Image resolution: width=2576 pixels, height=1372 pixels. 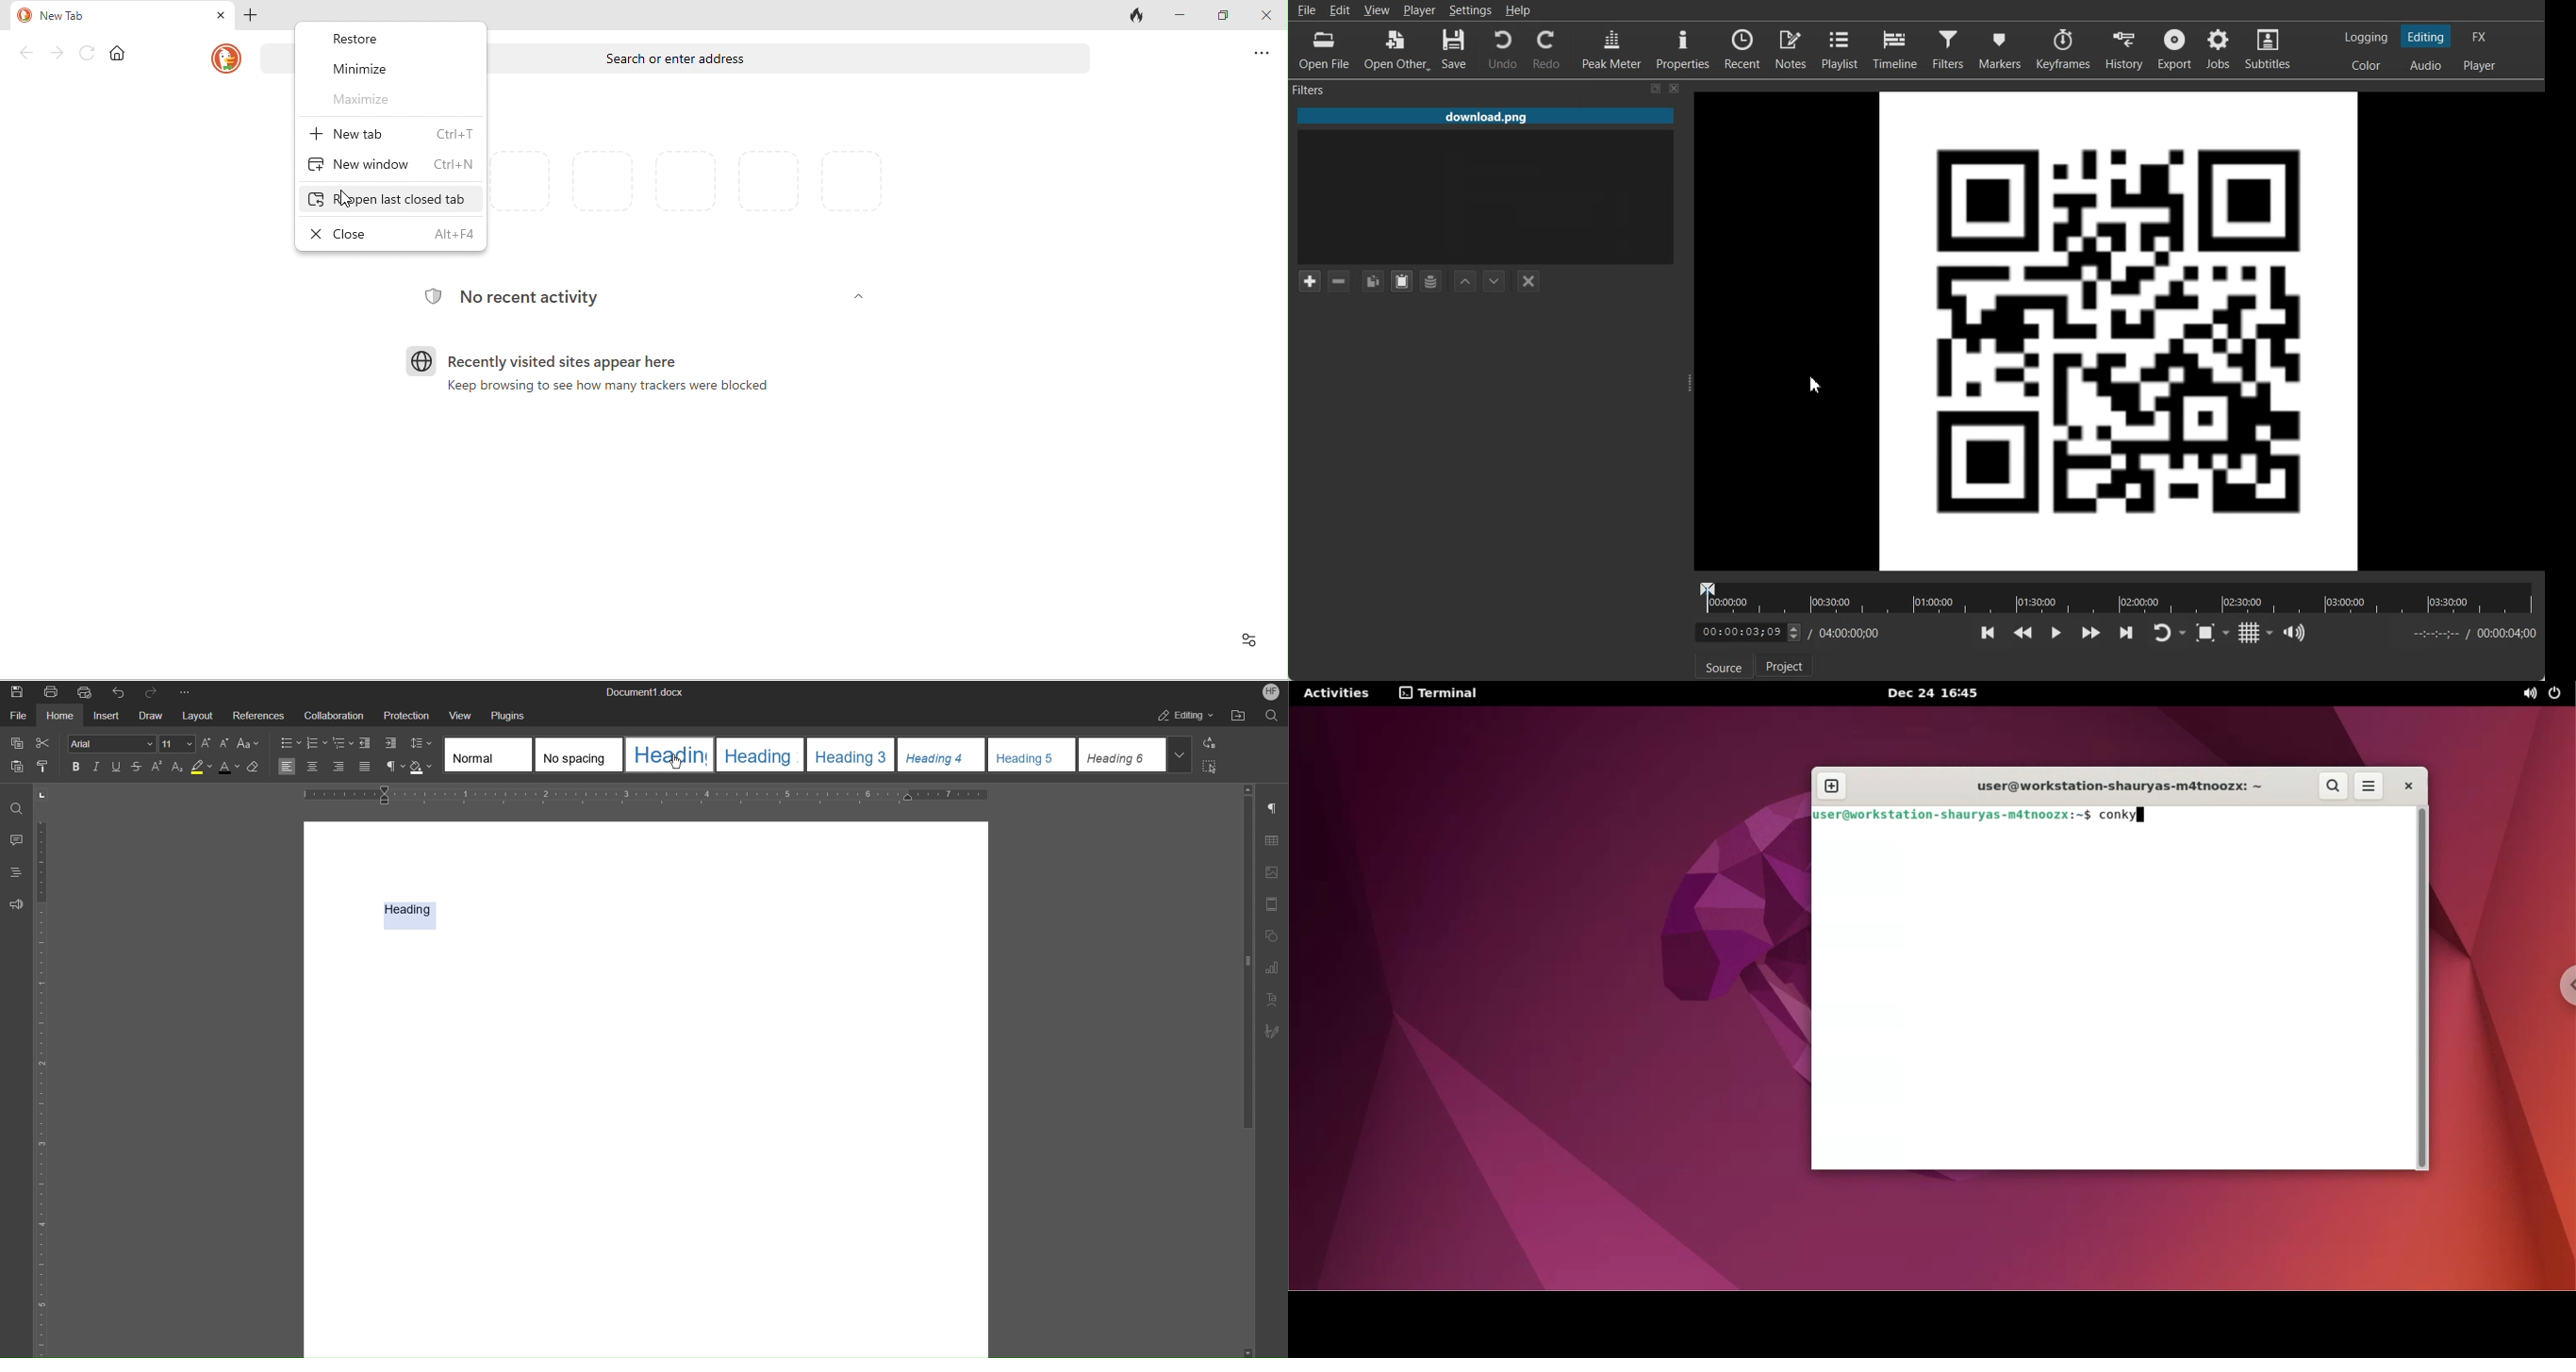 I want to click on Subscript, so click(x=179, y=769).